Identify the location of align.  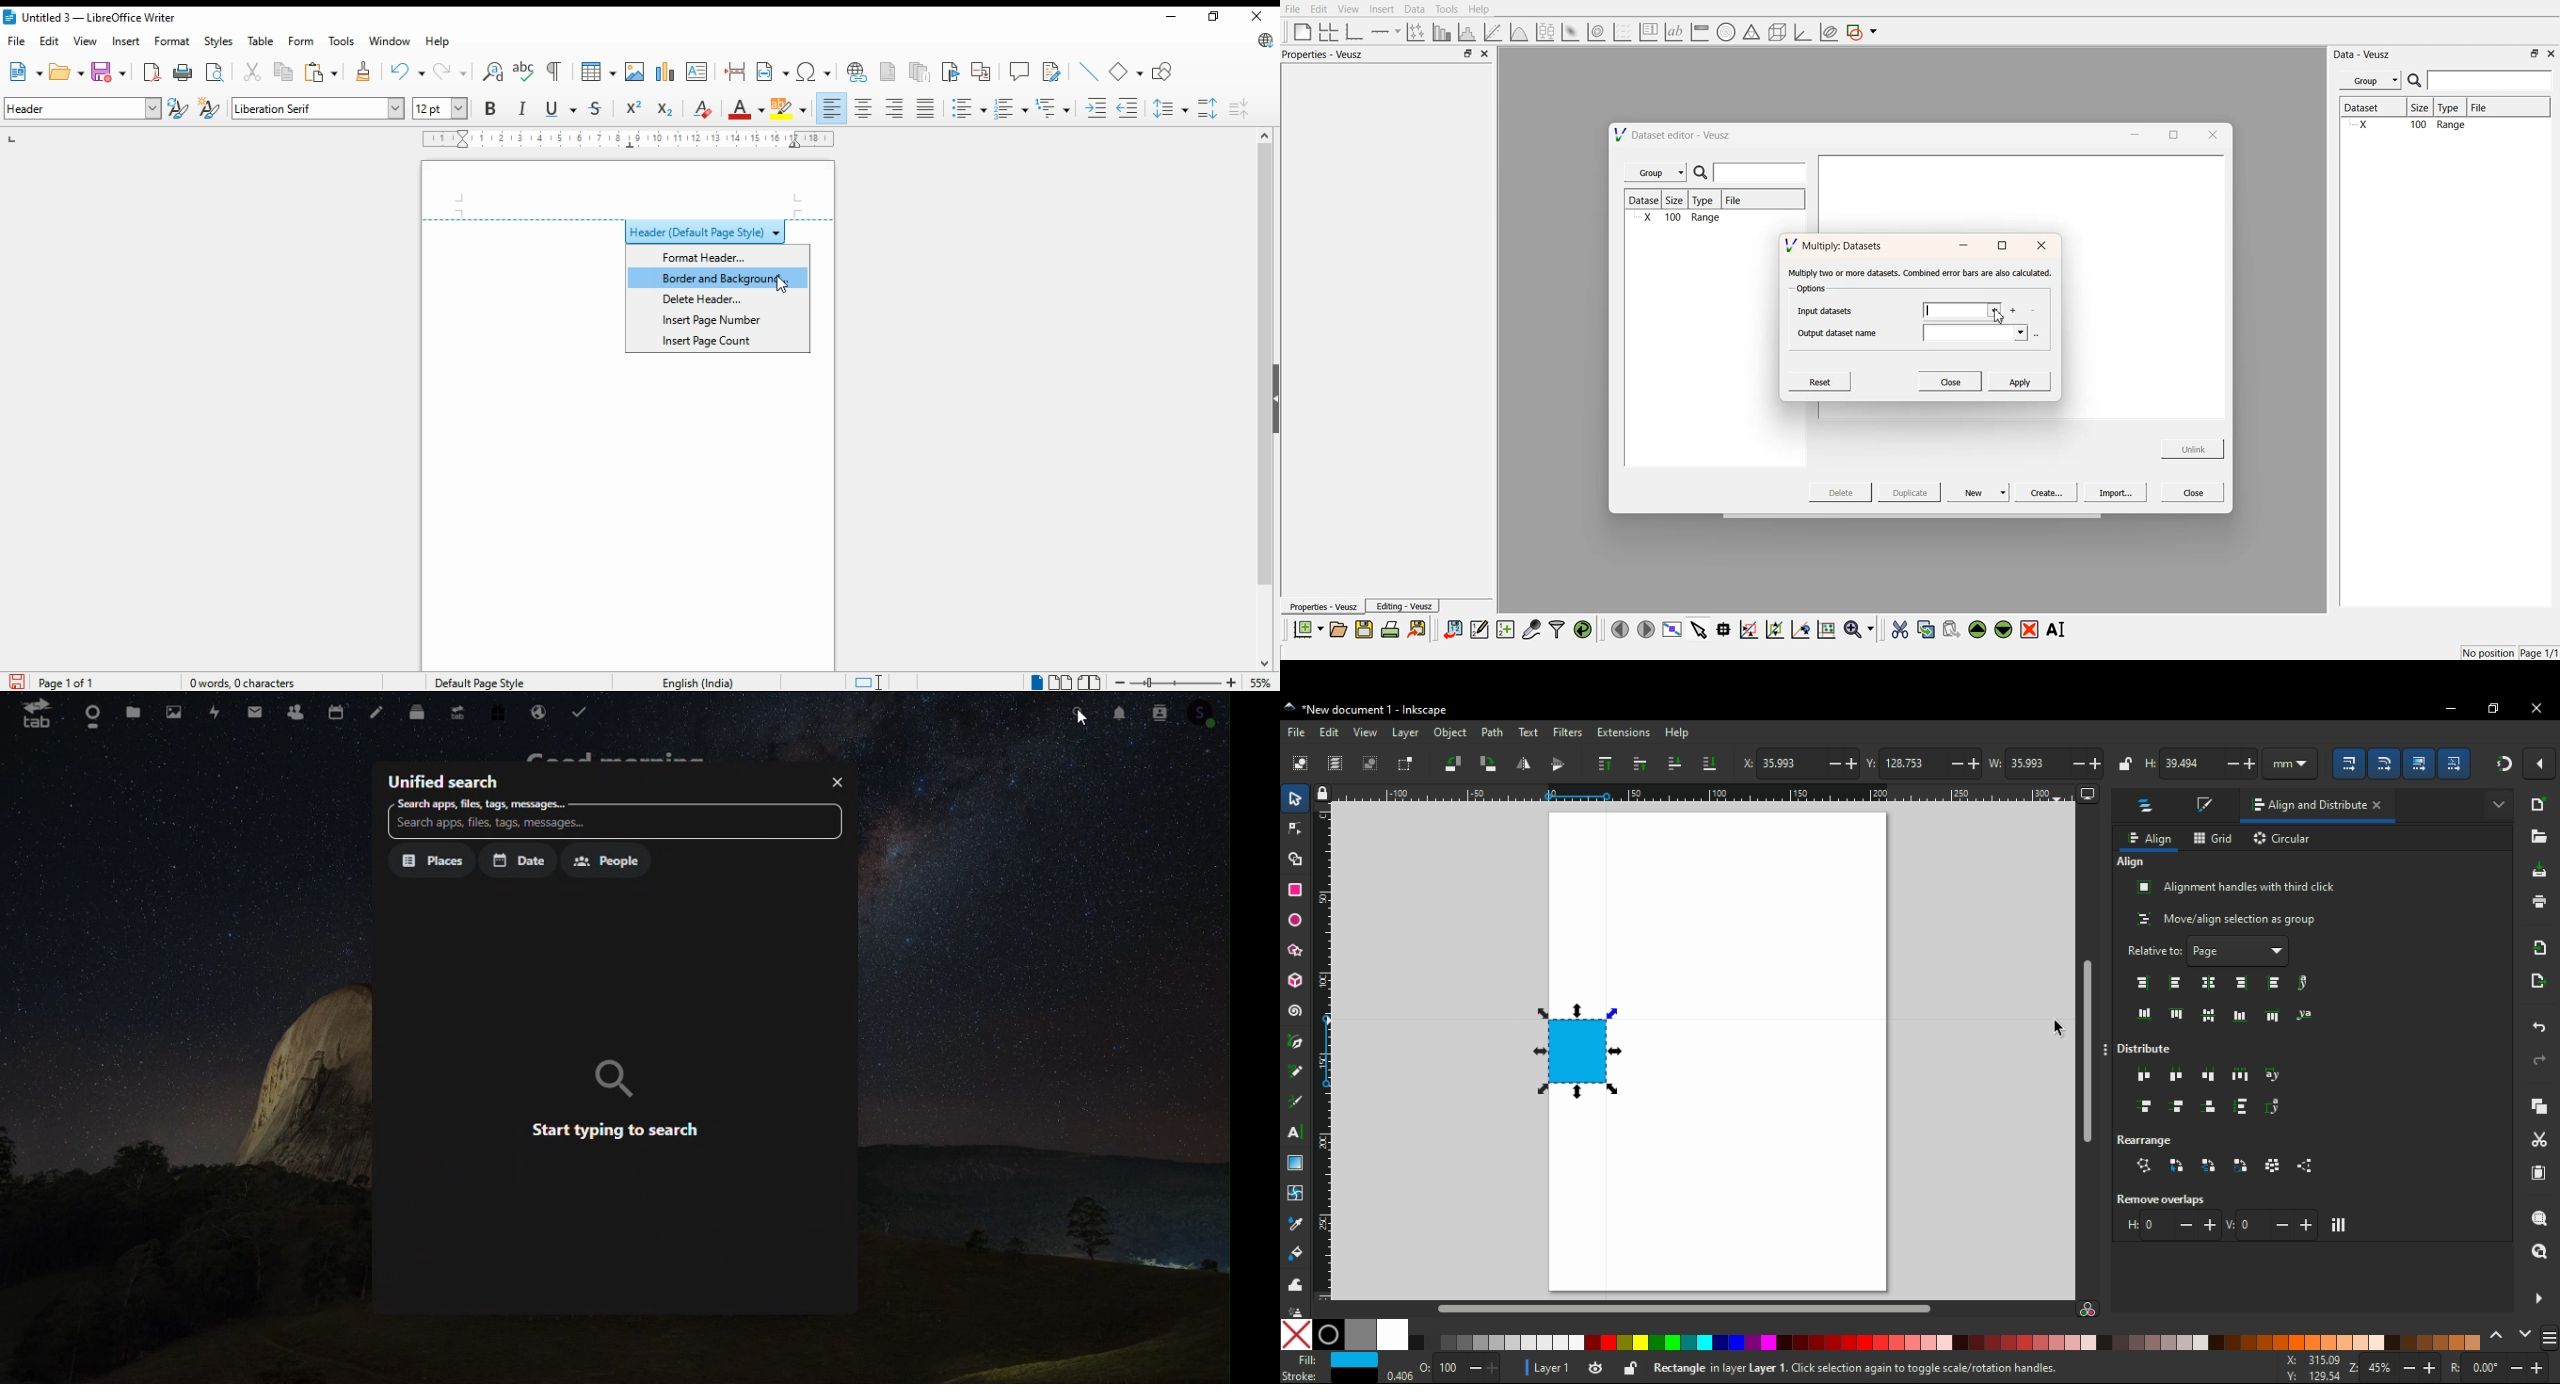
(2151, 838).